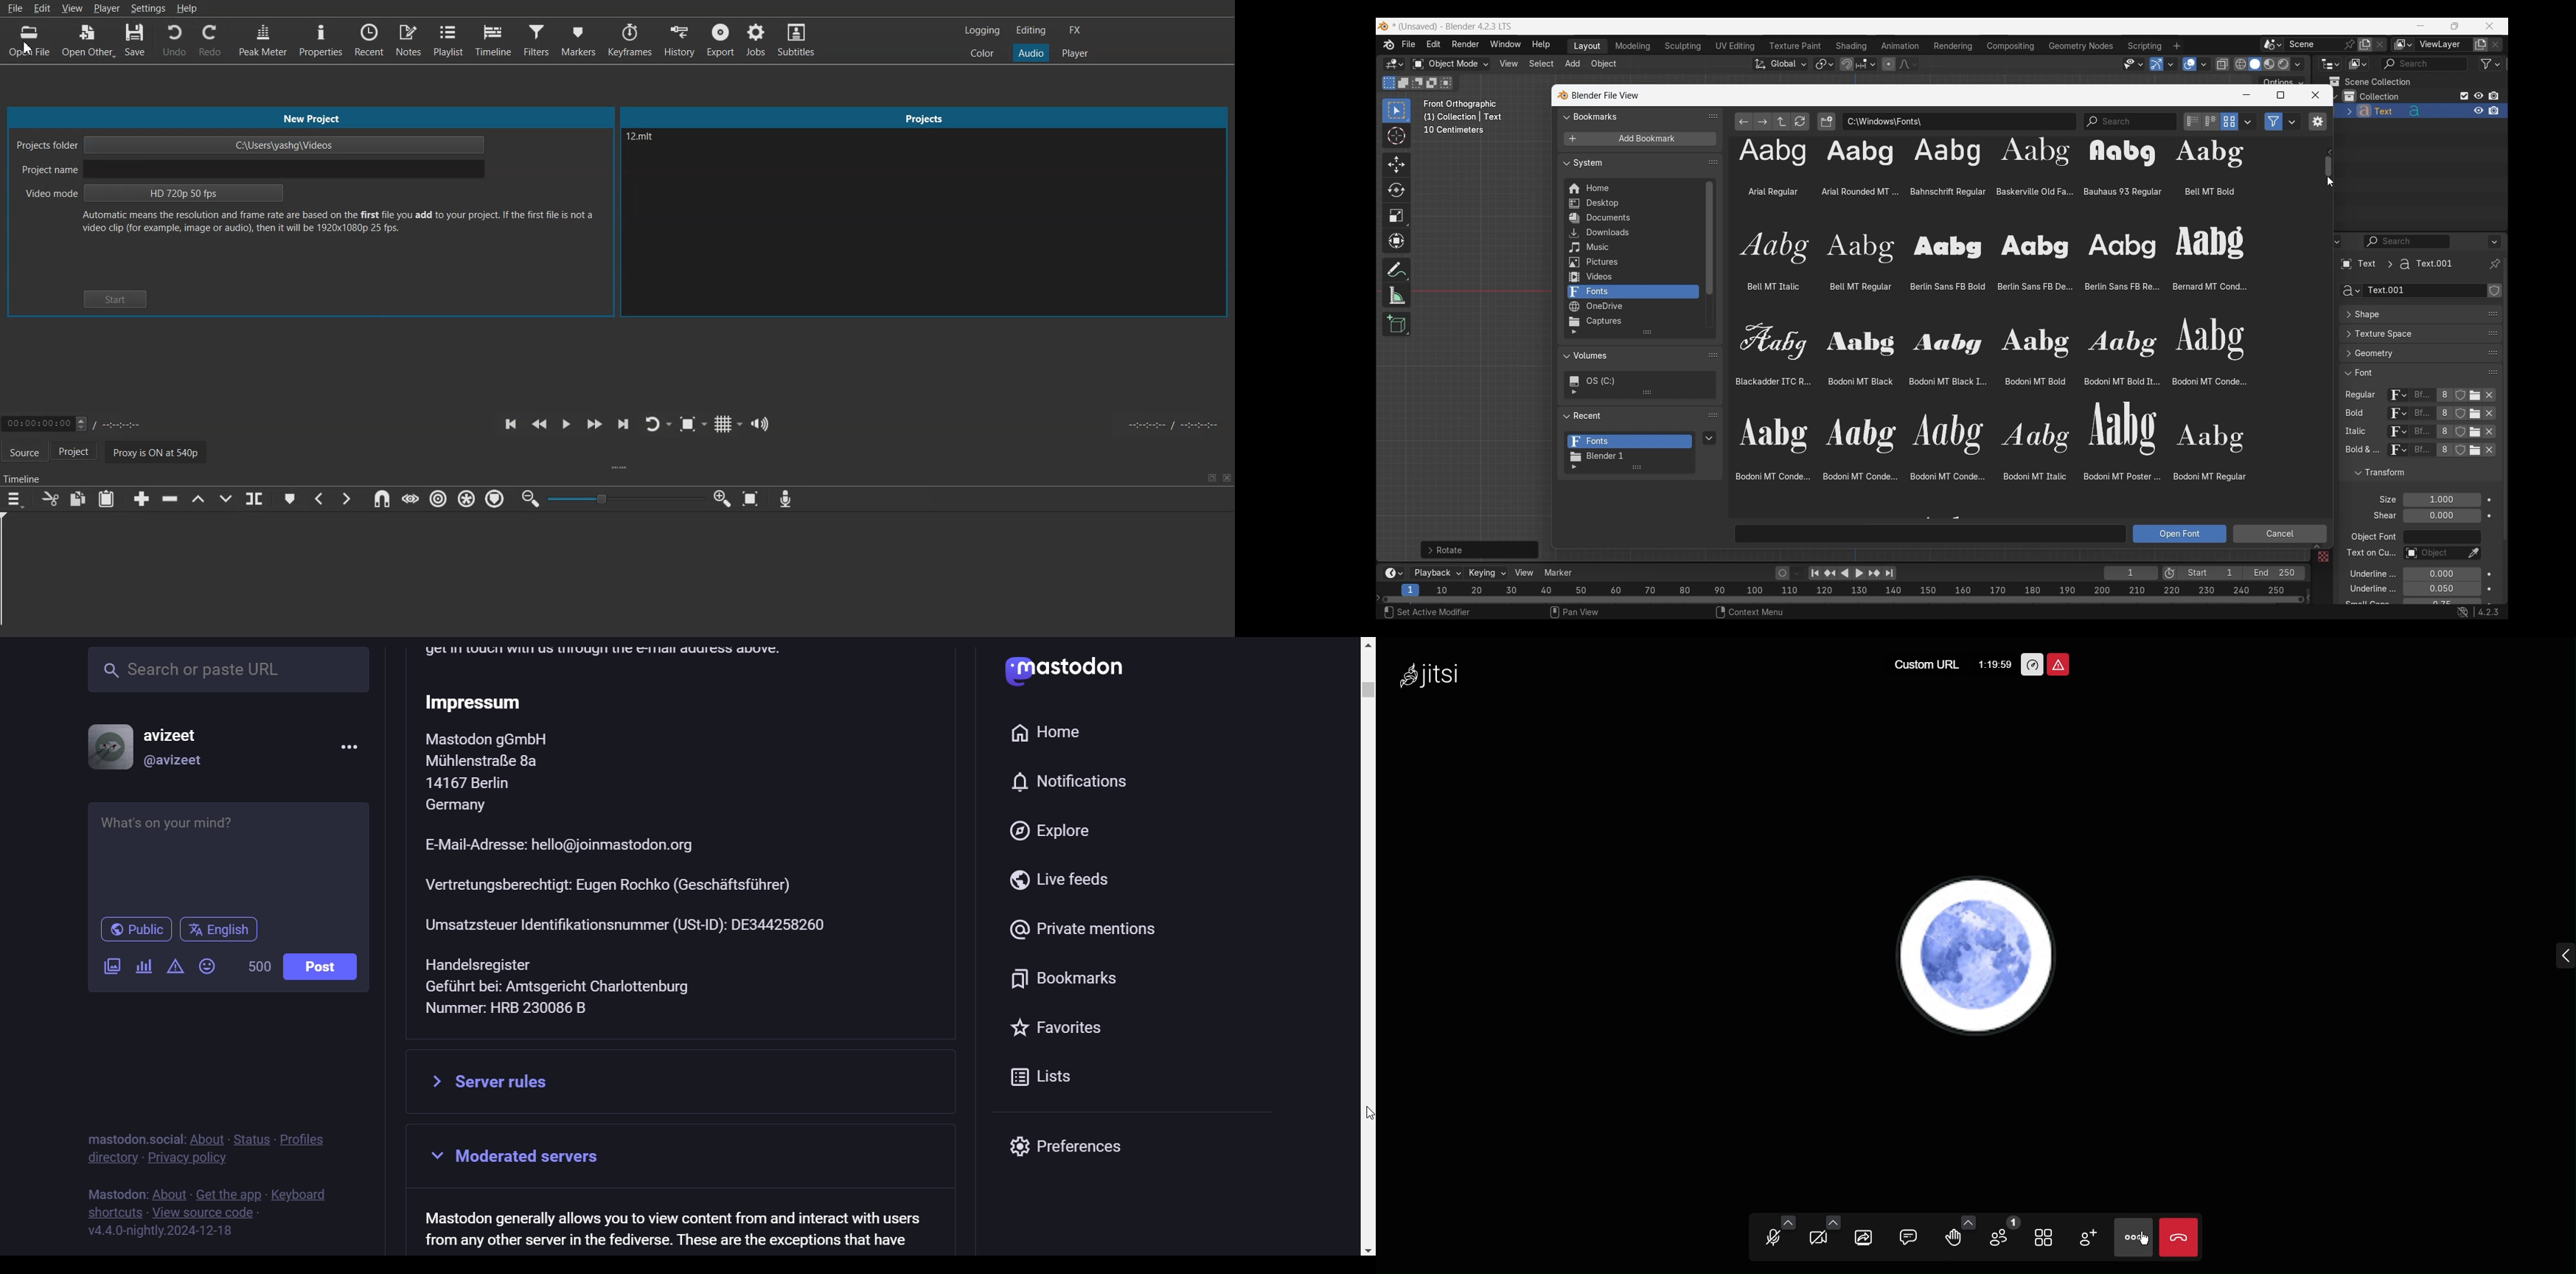  I want to click on bookmarks, so click(1057, 982).